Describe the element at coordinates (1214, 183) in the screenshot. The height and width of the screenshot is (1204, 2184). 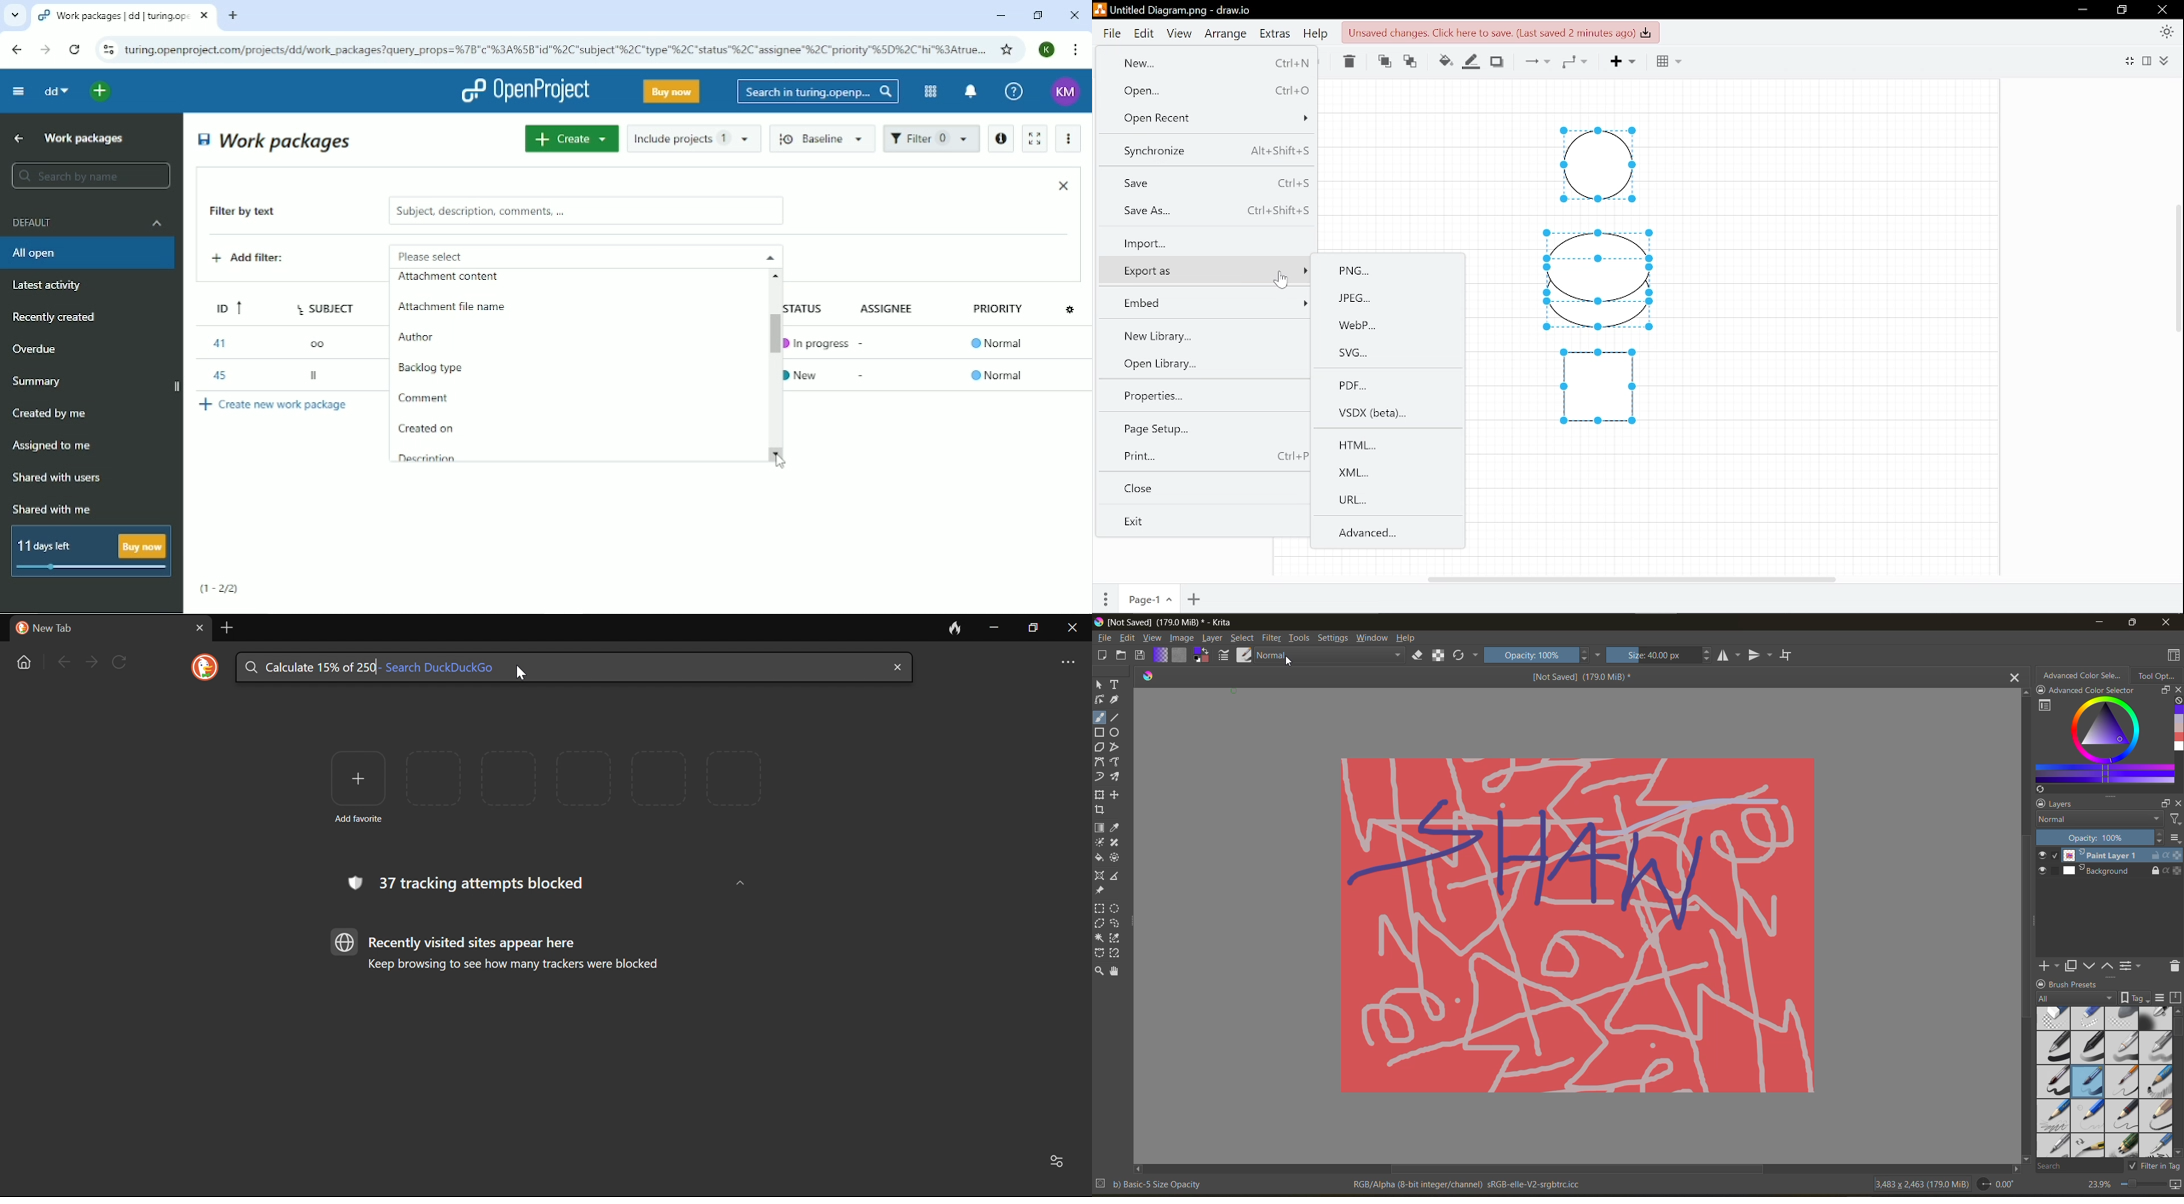
I see `Save` at that location.